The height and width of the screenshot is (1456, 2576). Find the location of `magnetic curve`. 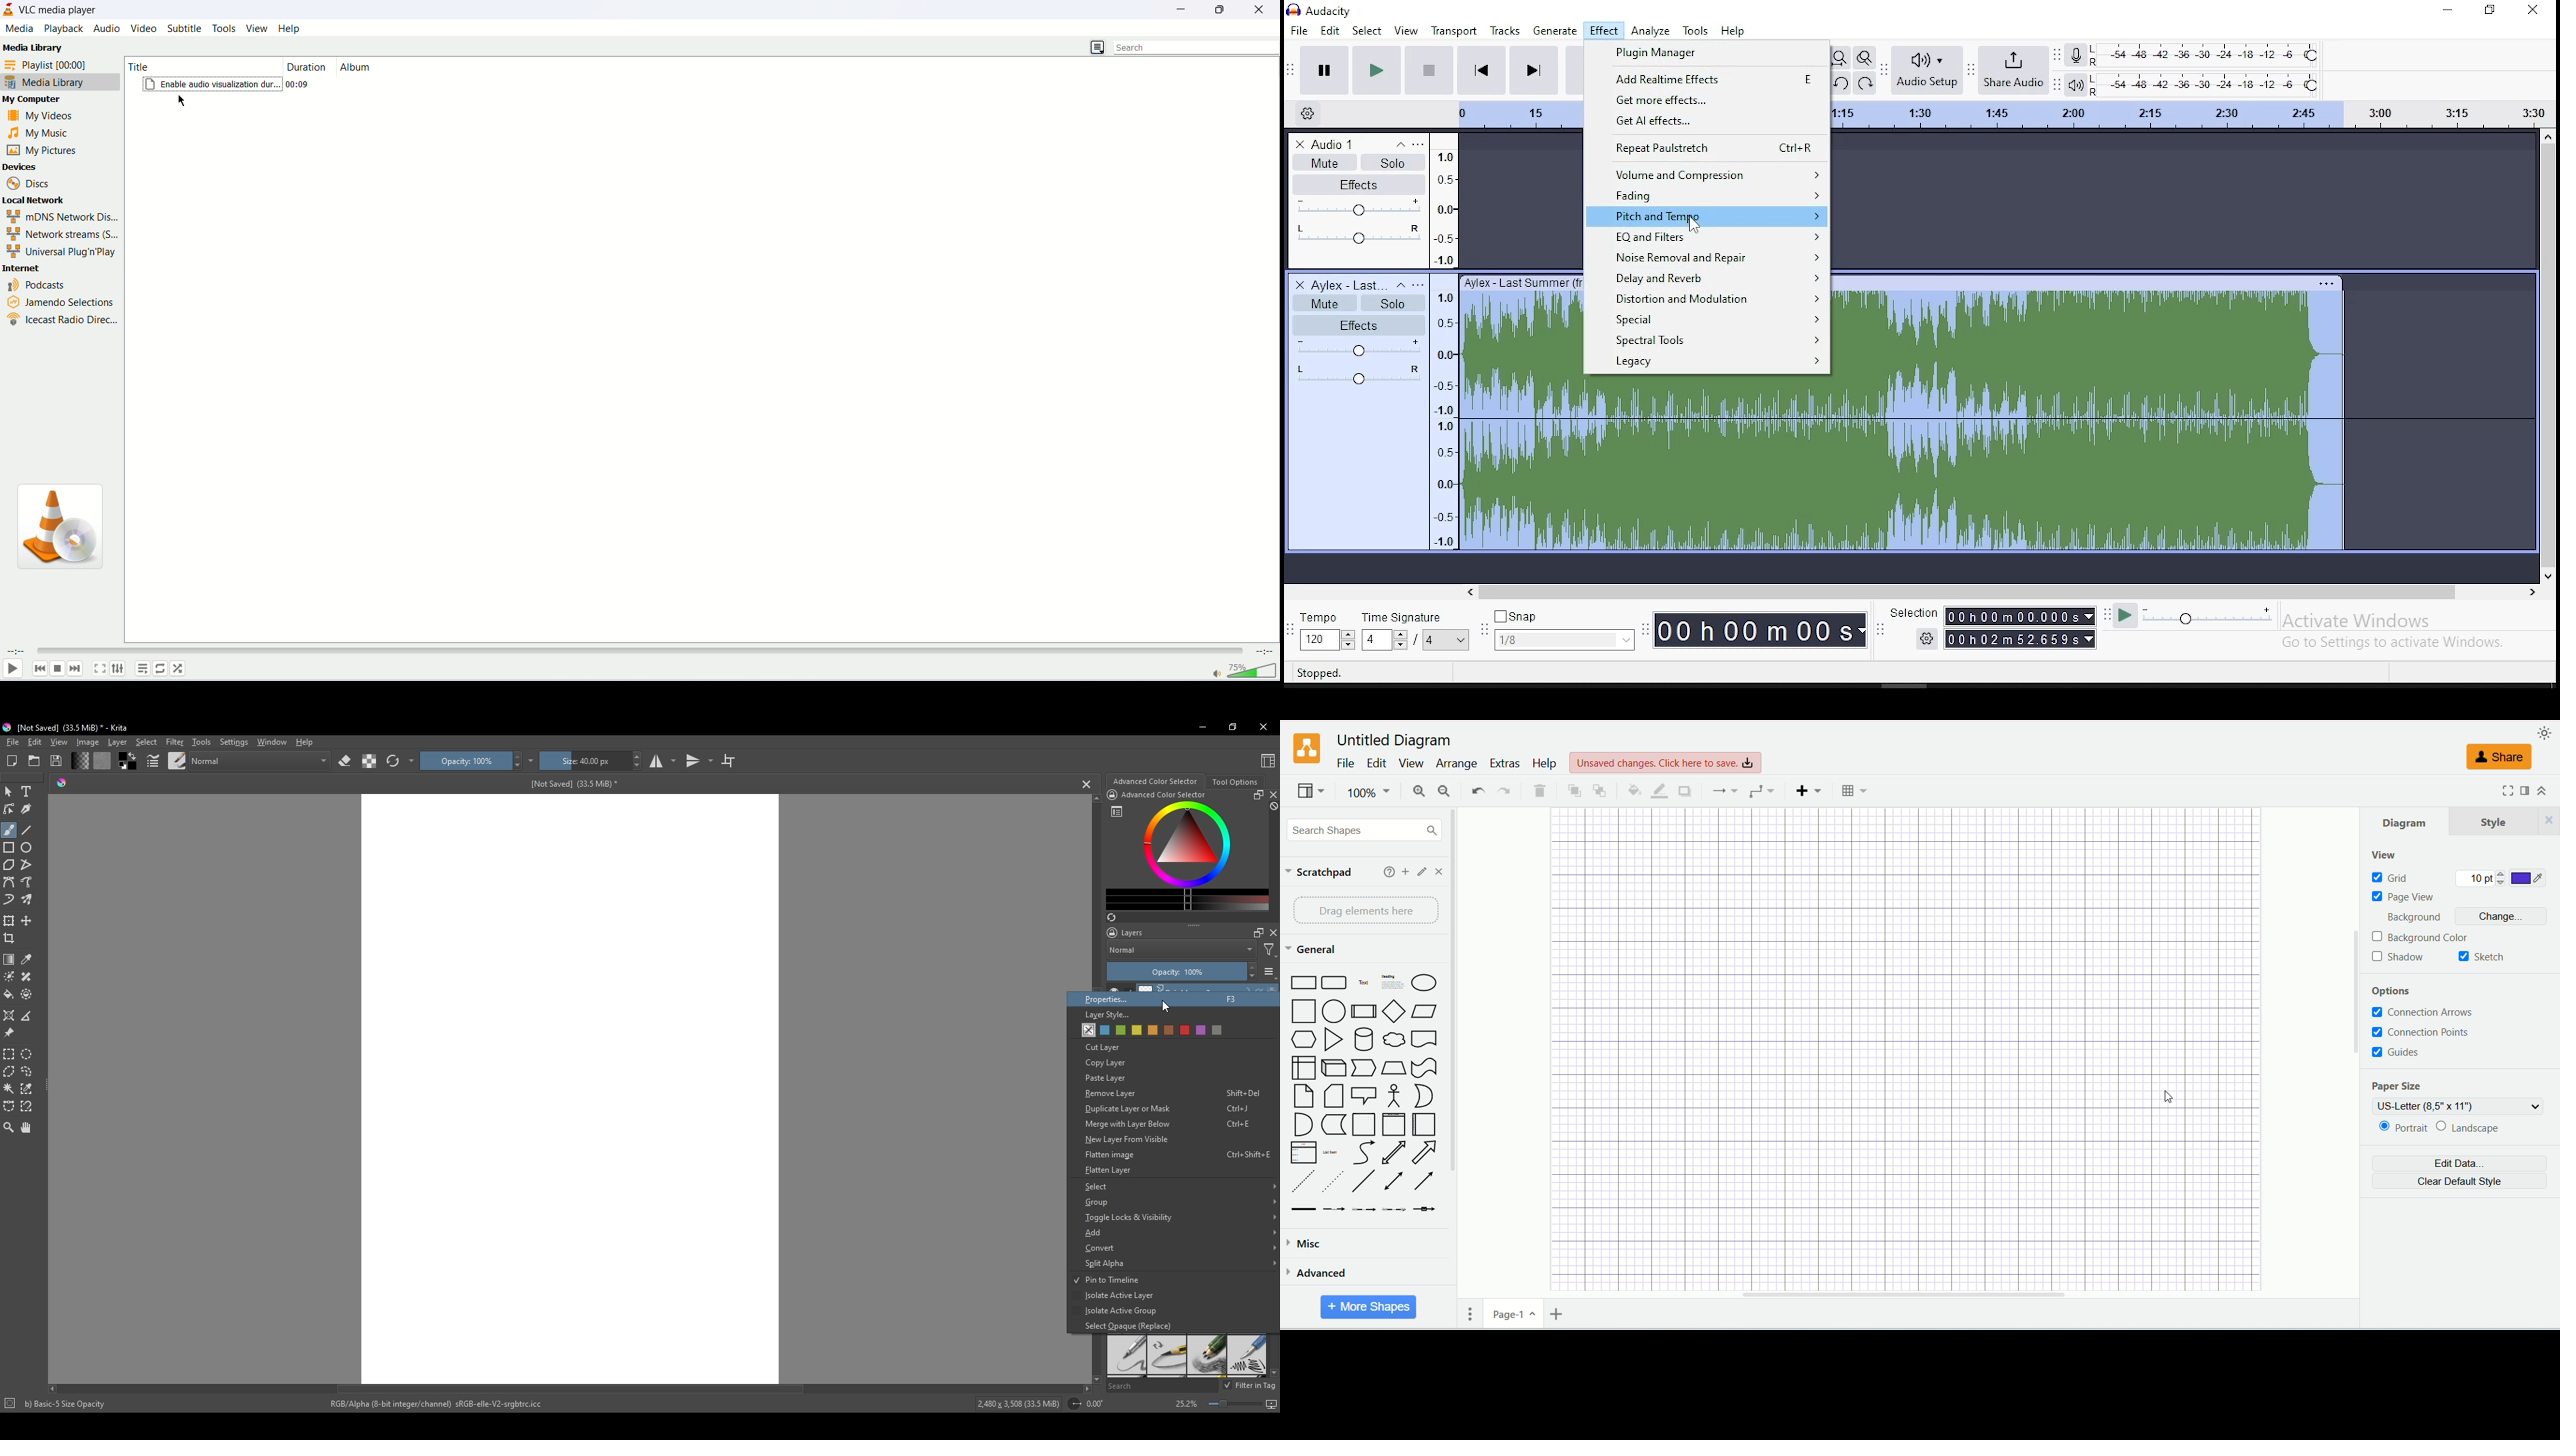

magnetic curve is located at coordinates (28, 1107).